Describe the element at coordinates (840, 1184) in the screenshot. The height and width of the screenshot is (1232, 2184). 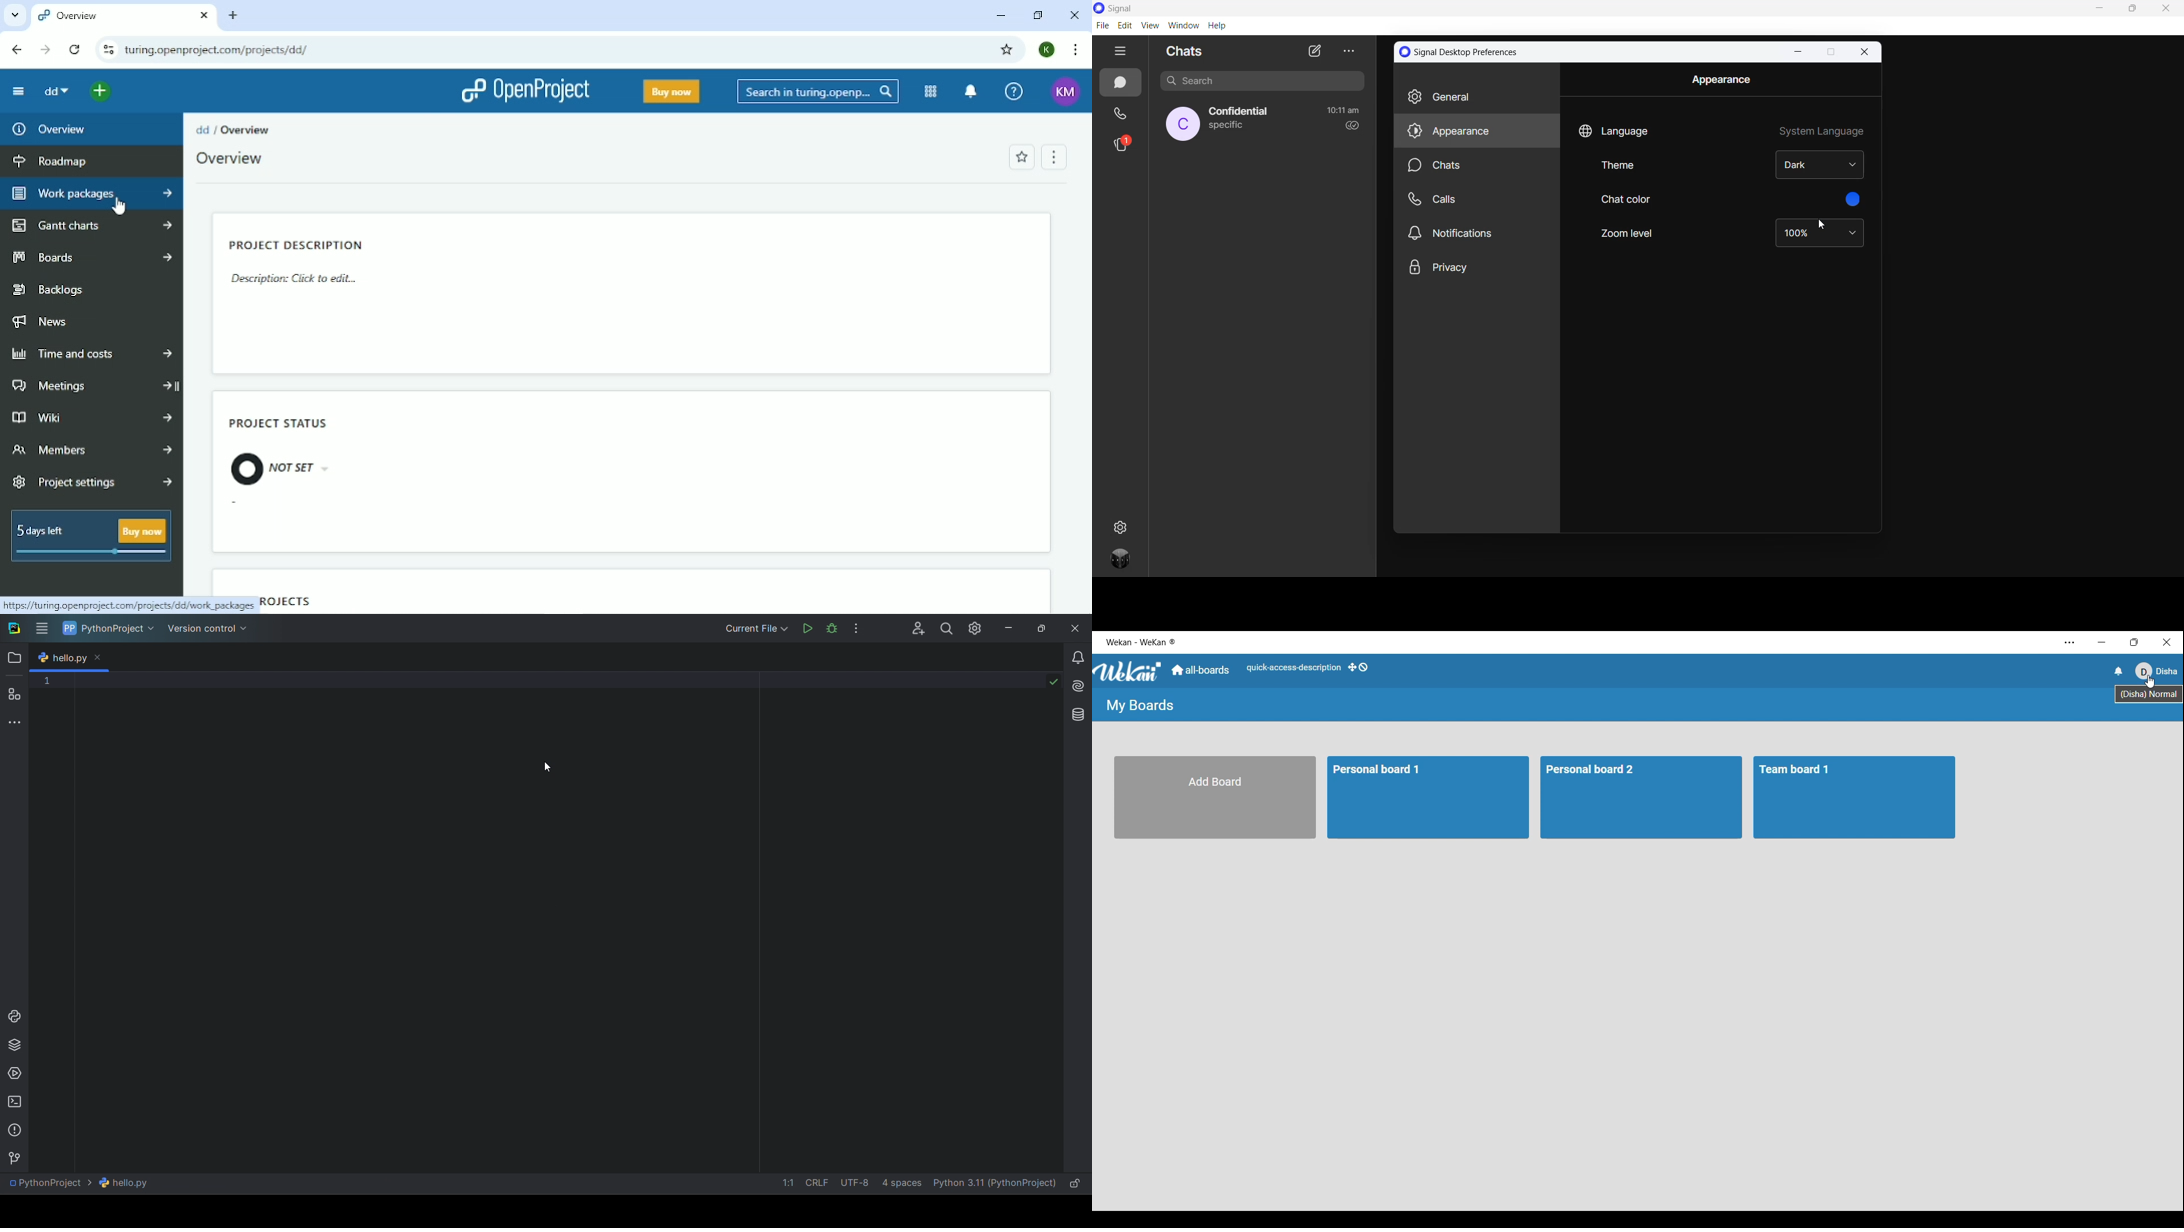
I see `1:1 CRLF UTF-8 4 spaces` at that location.